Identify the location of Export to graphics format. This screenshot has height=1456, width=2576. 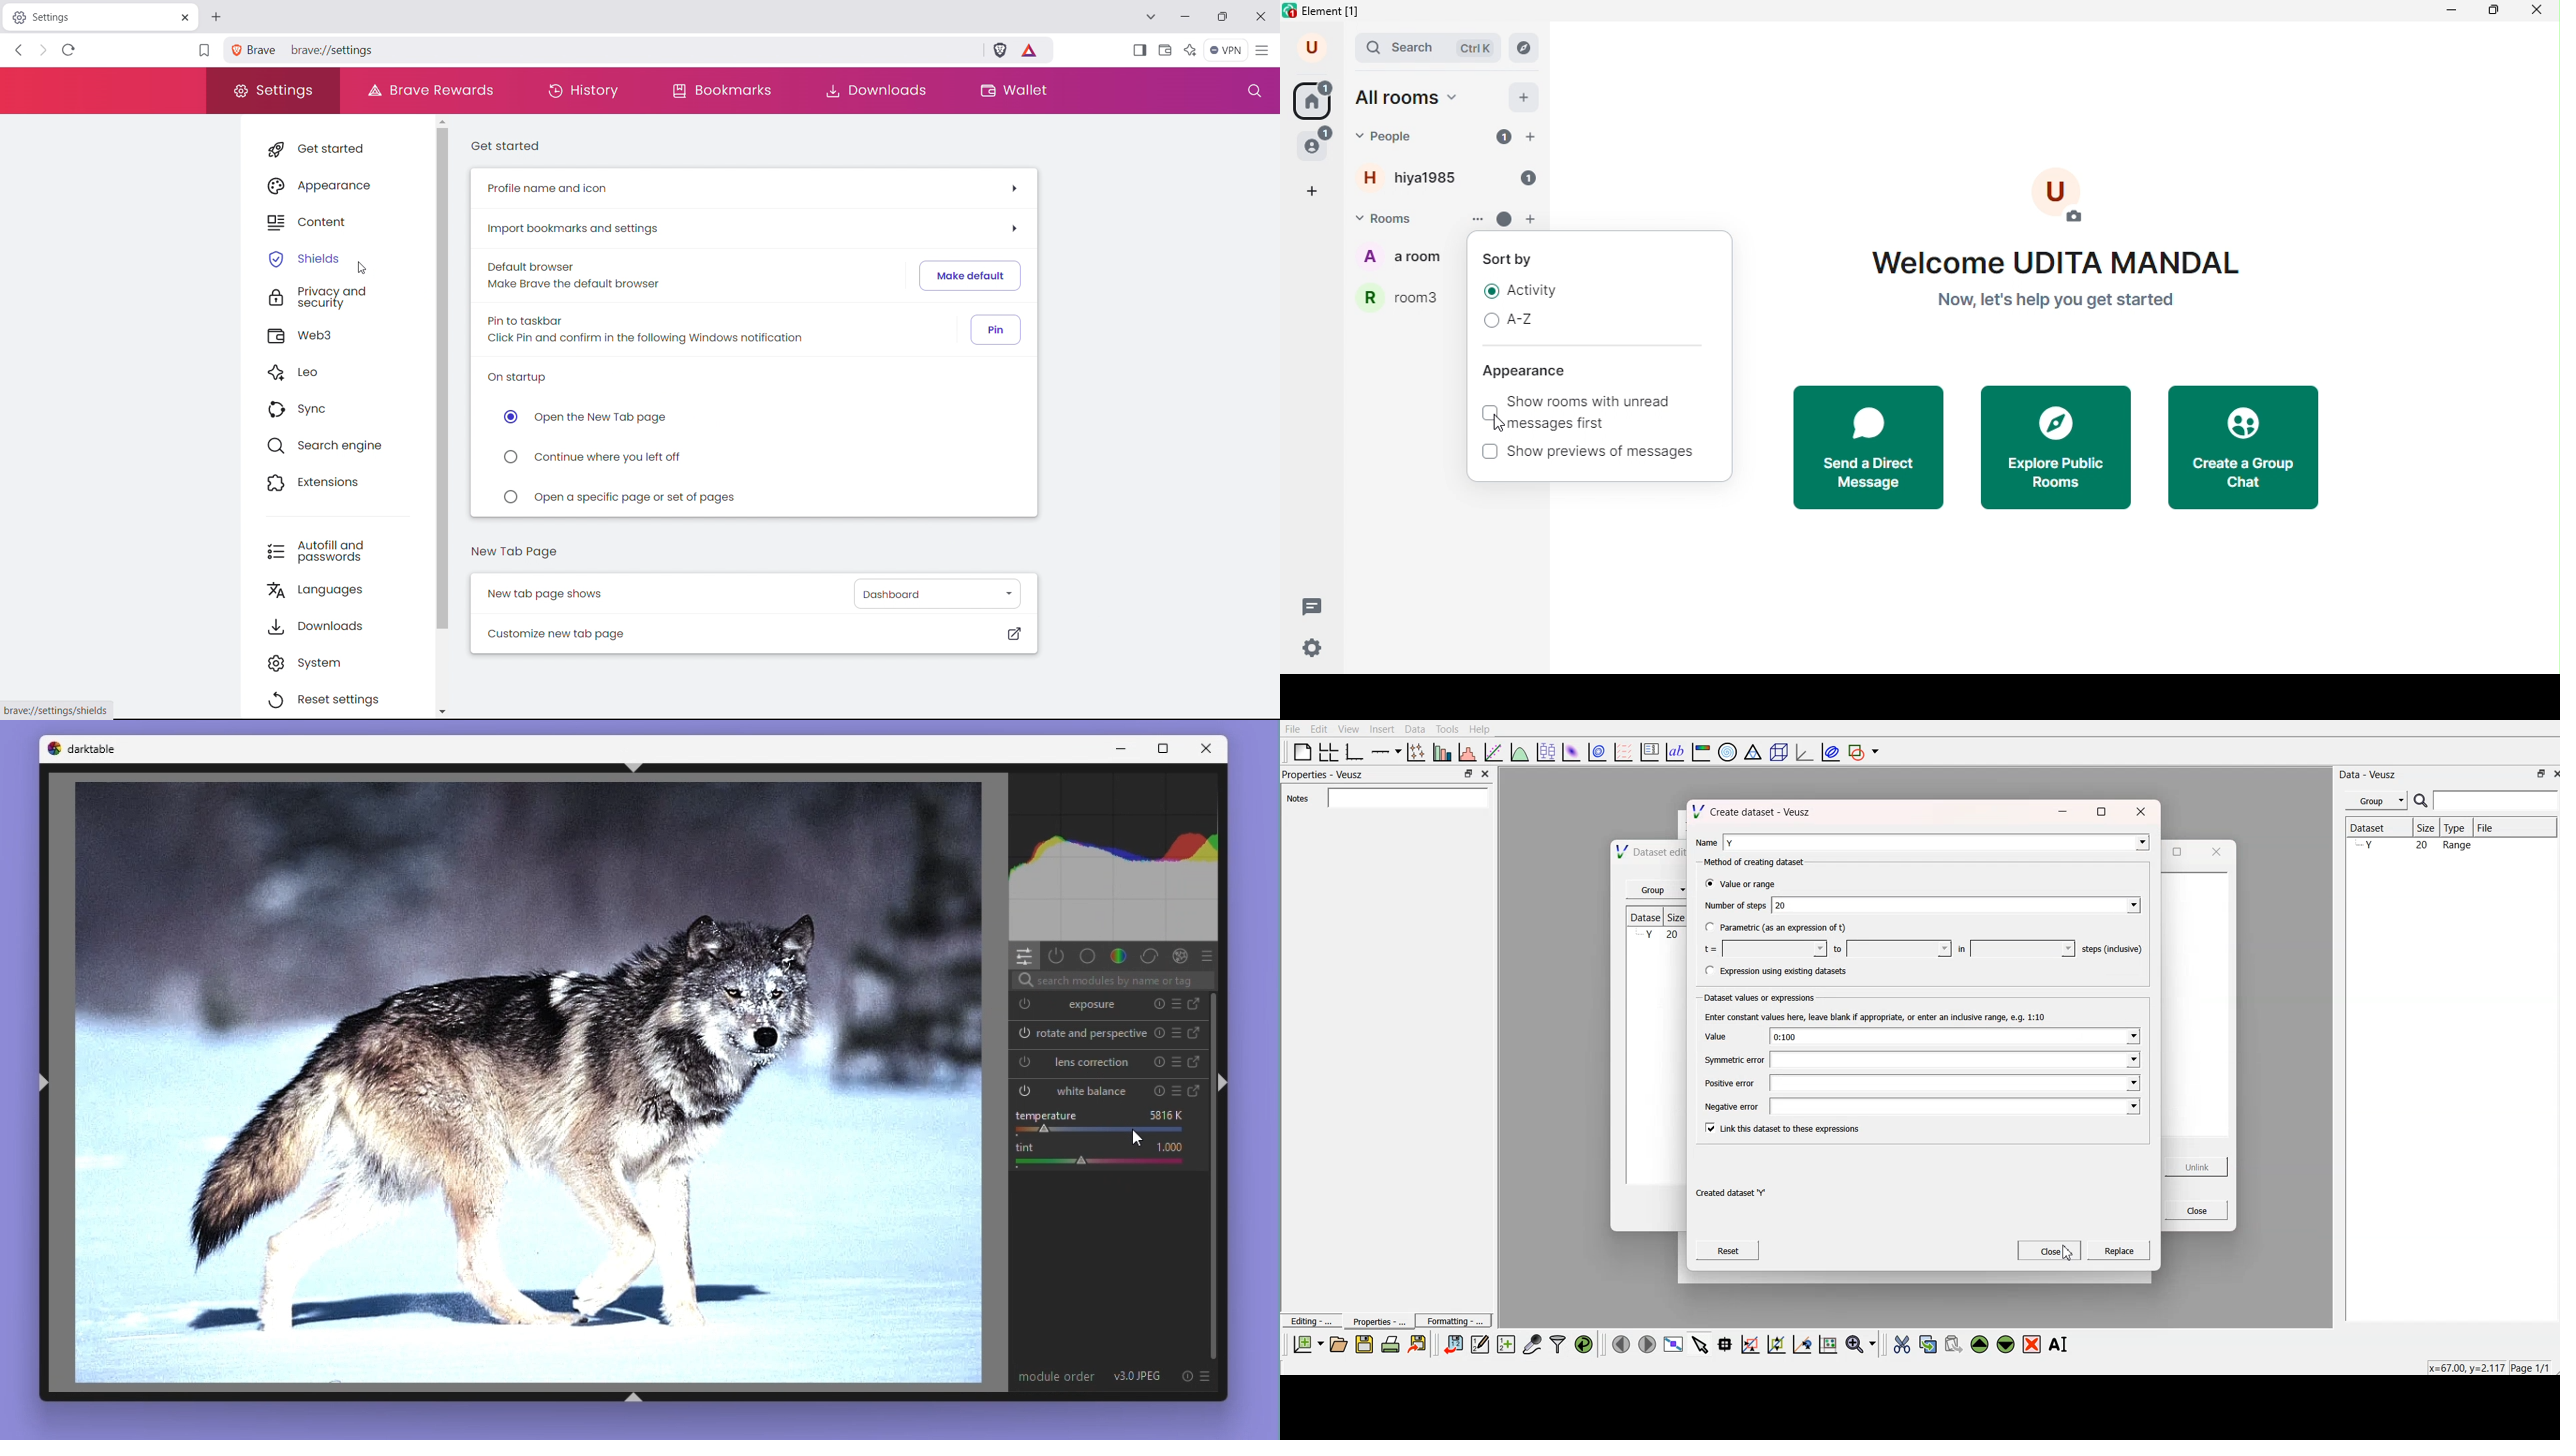
(1420, 1345).